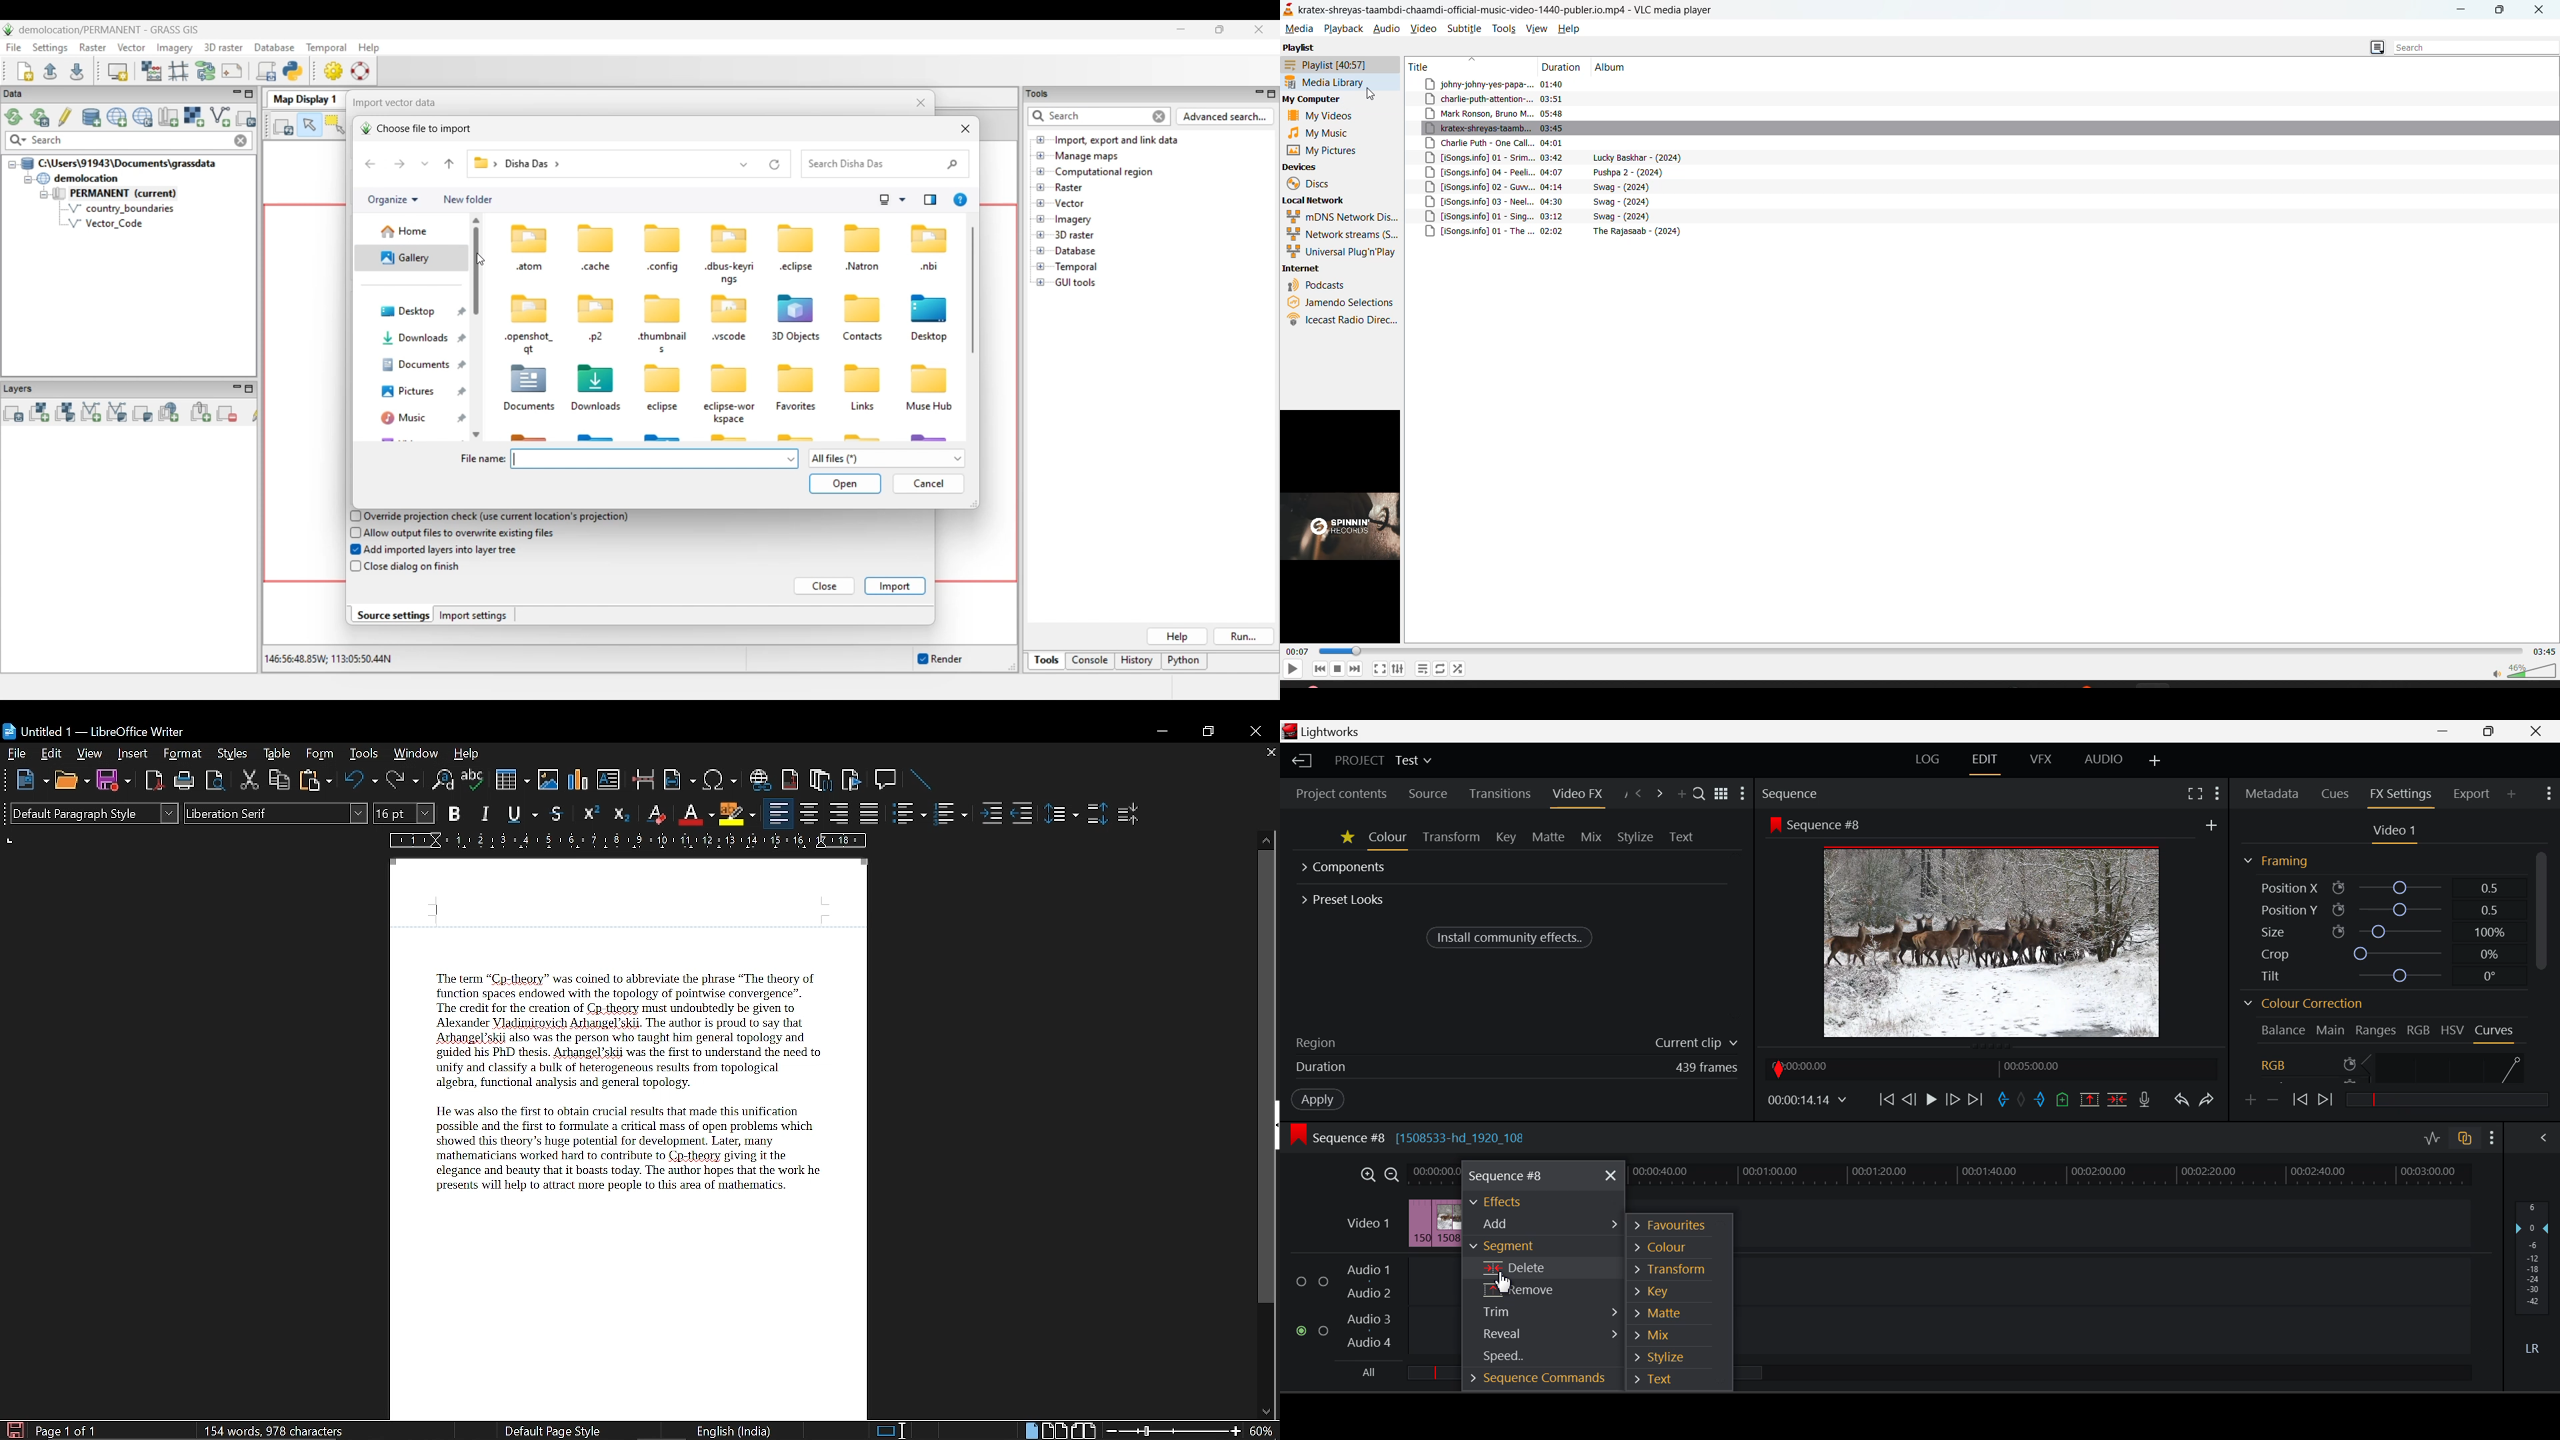 This screenshot has height=1456, width=2576. Describe the element at coordinates (1424, 28) in the screenshot. I see `video` at that location.